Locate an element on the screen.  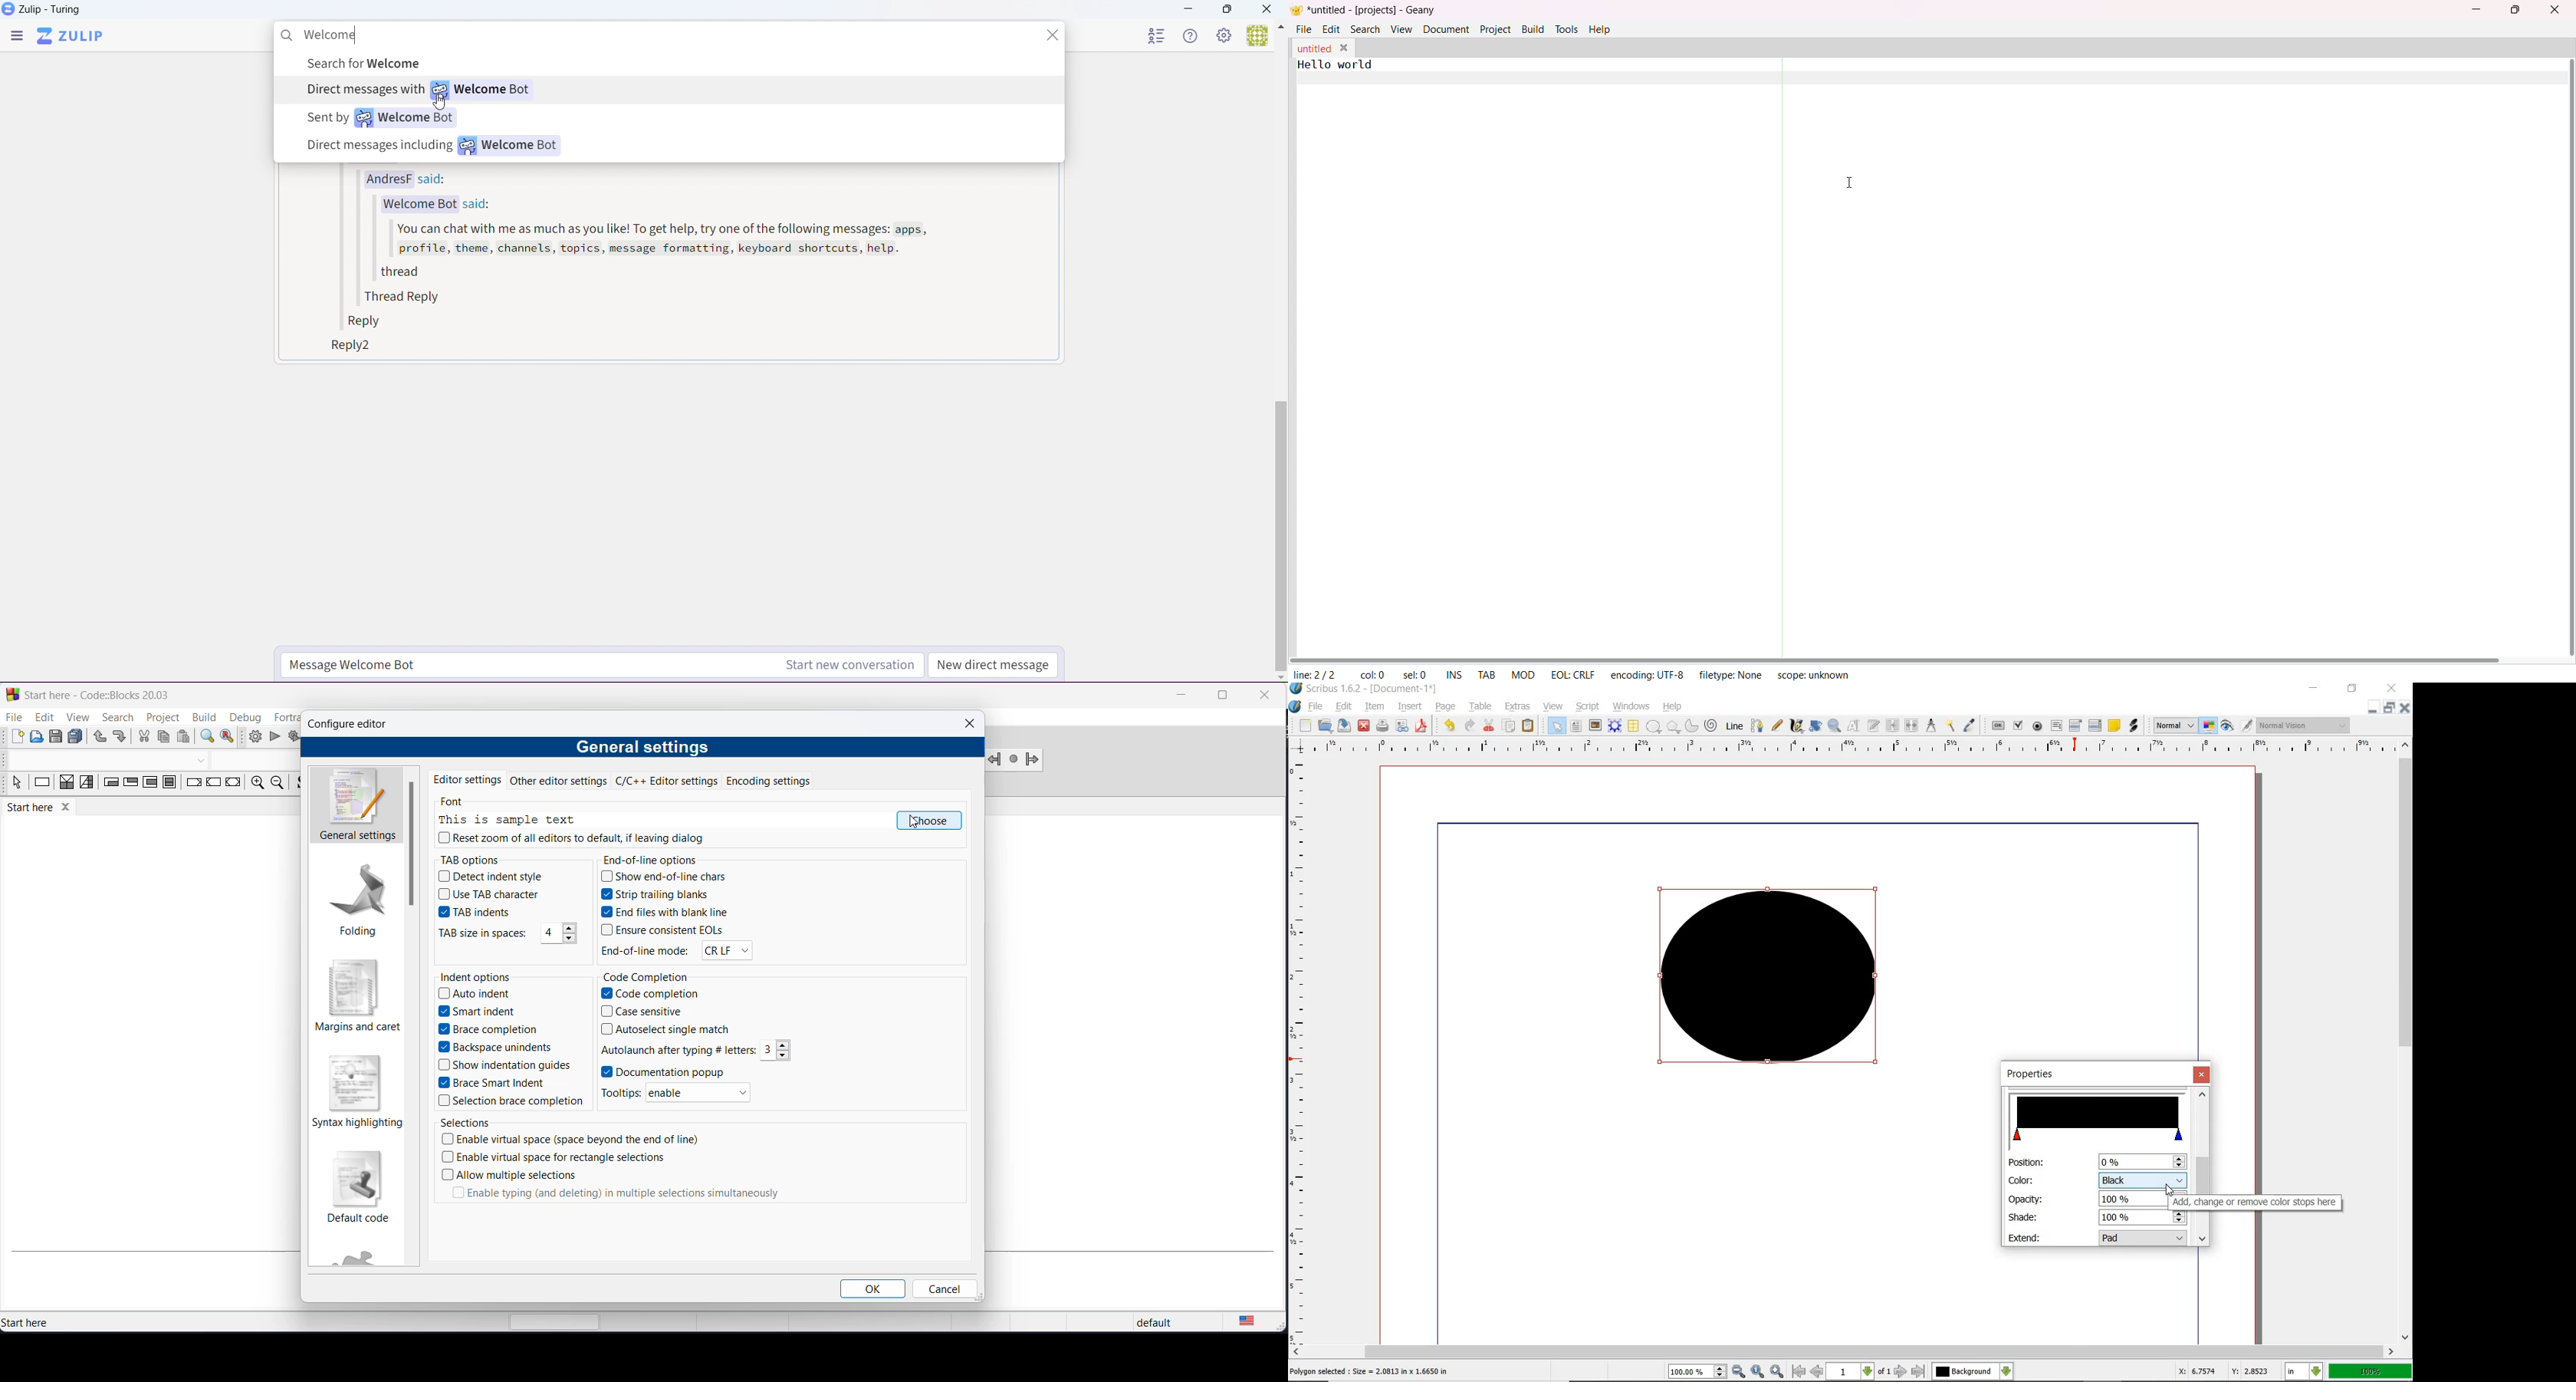
fortran is located at coordinates (283, 715).